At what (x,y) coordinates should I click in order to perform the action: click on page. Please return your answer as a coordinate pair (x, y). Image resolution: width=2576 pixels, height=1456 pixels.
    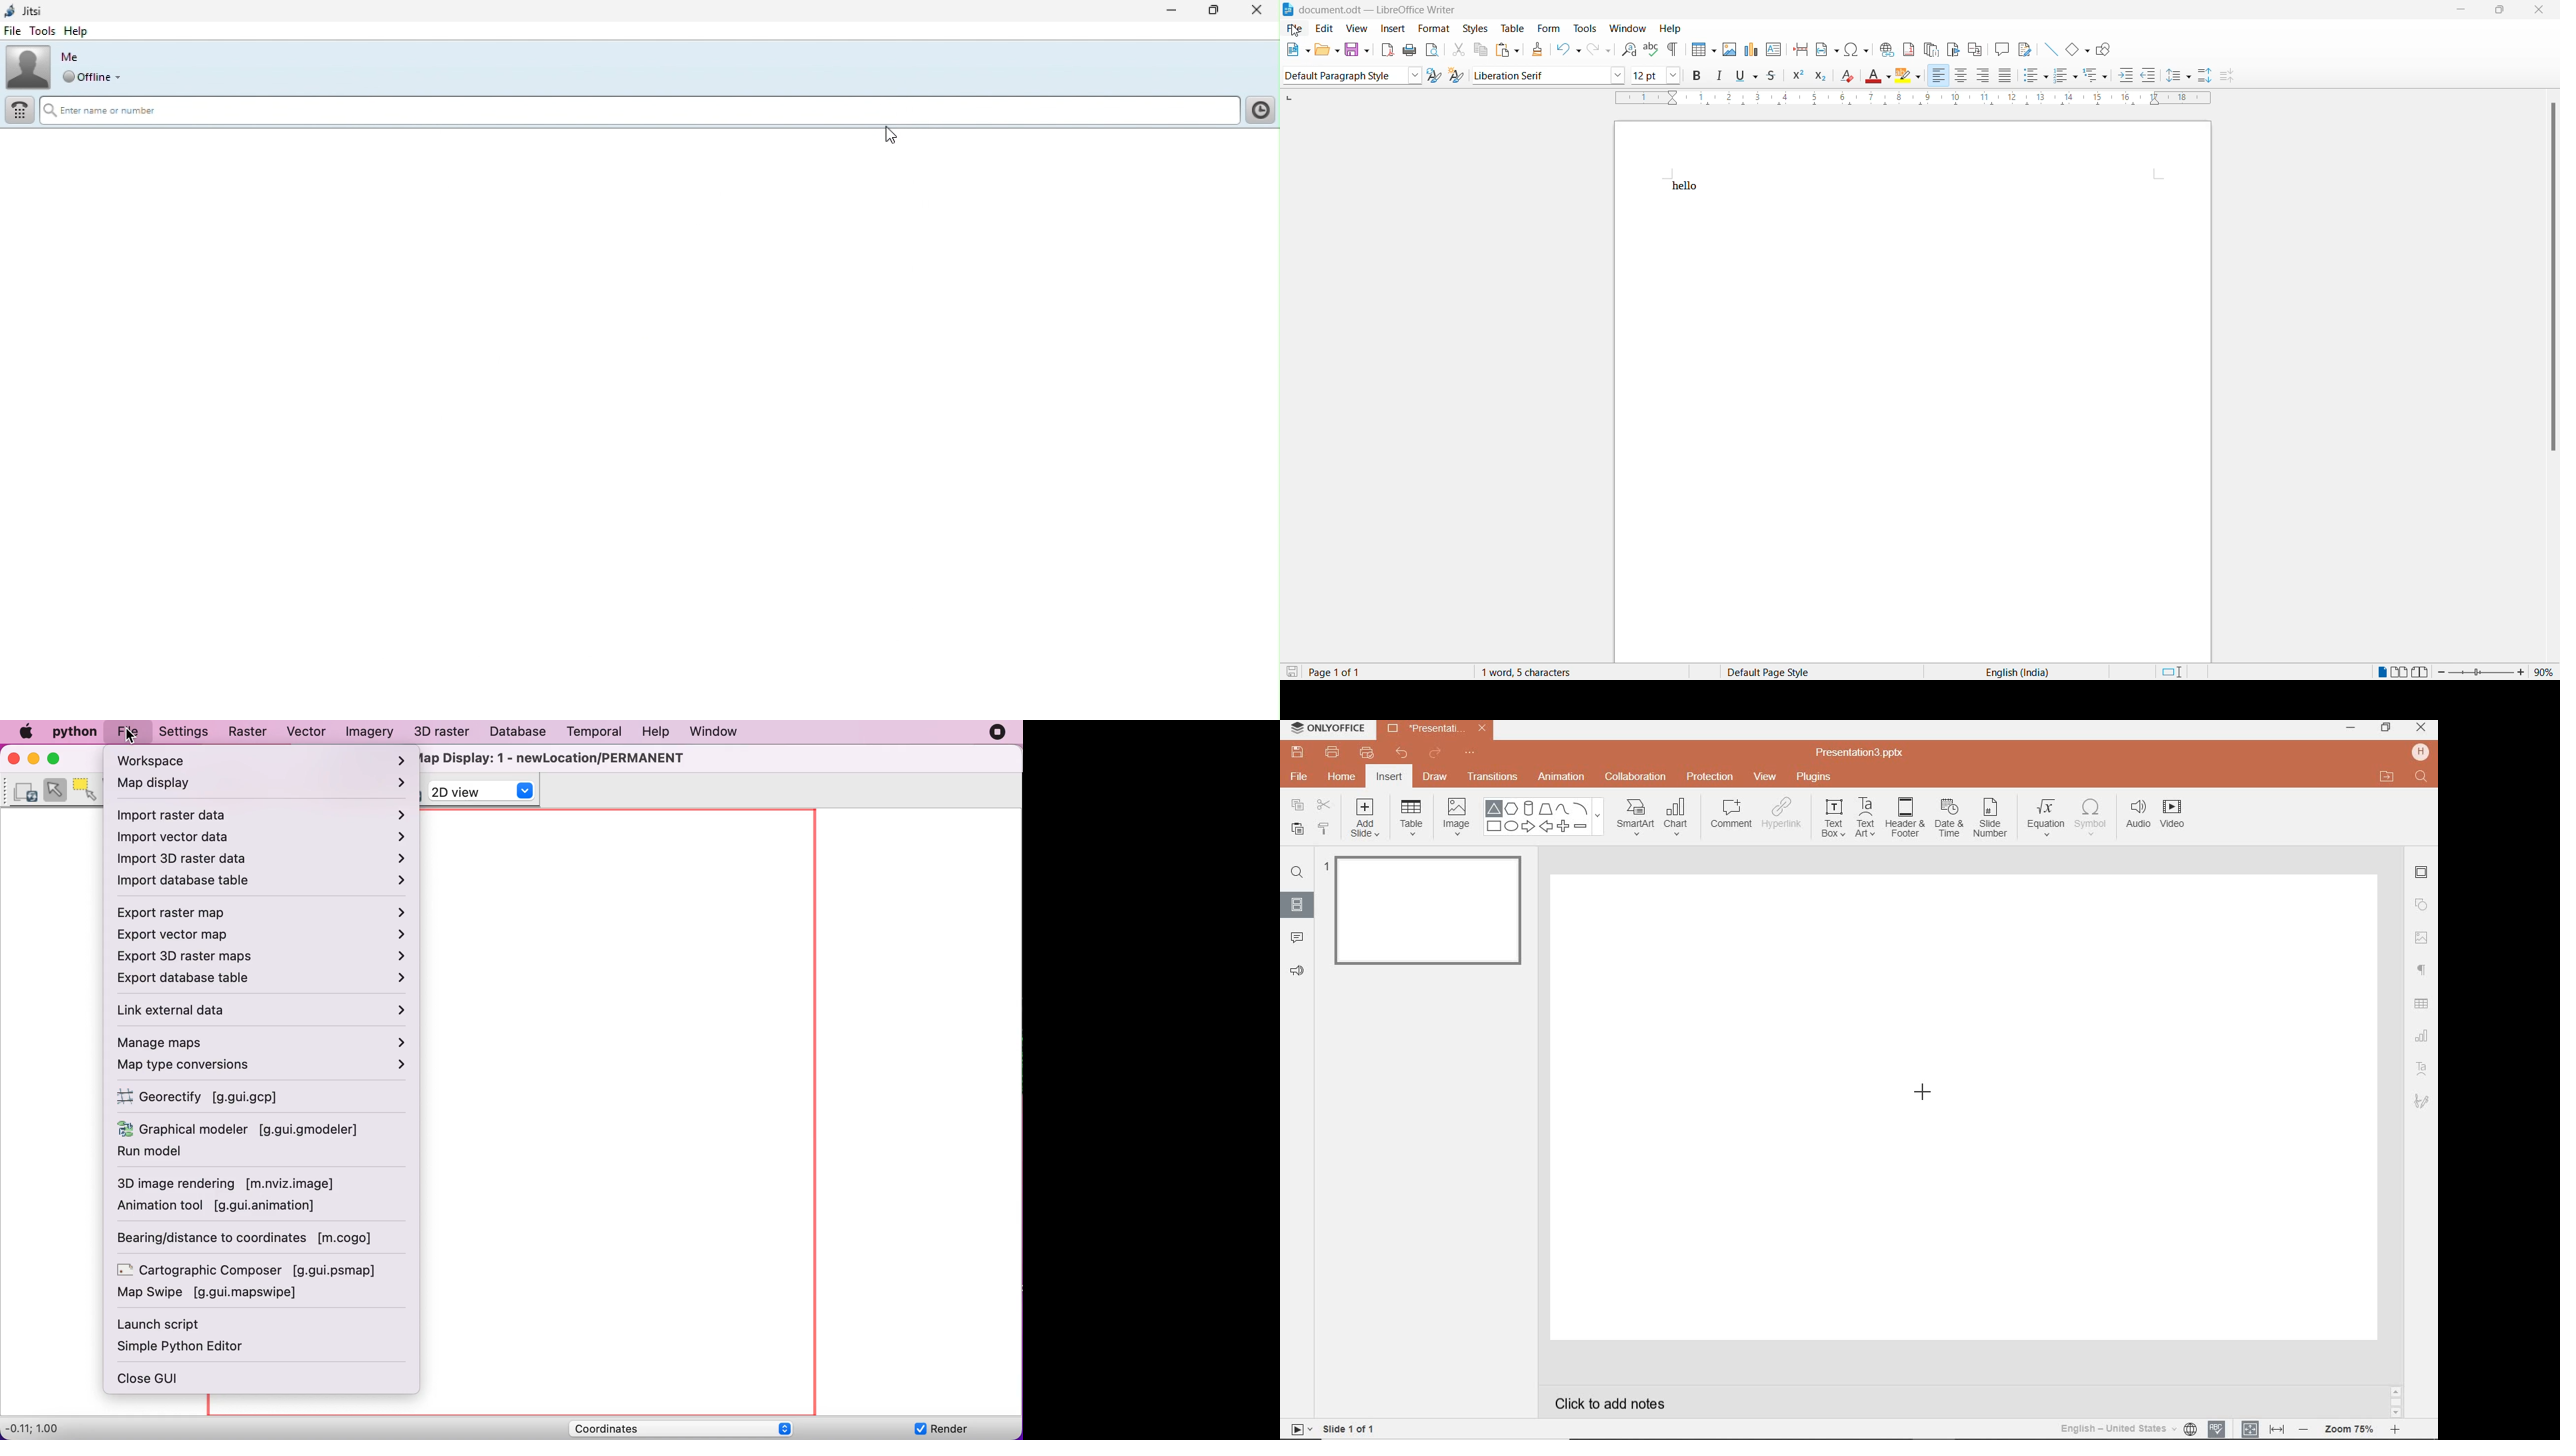
    Looking at the image, I should click on (1912, 148).